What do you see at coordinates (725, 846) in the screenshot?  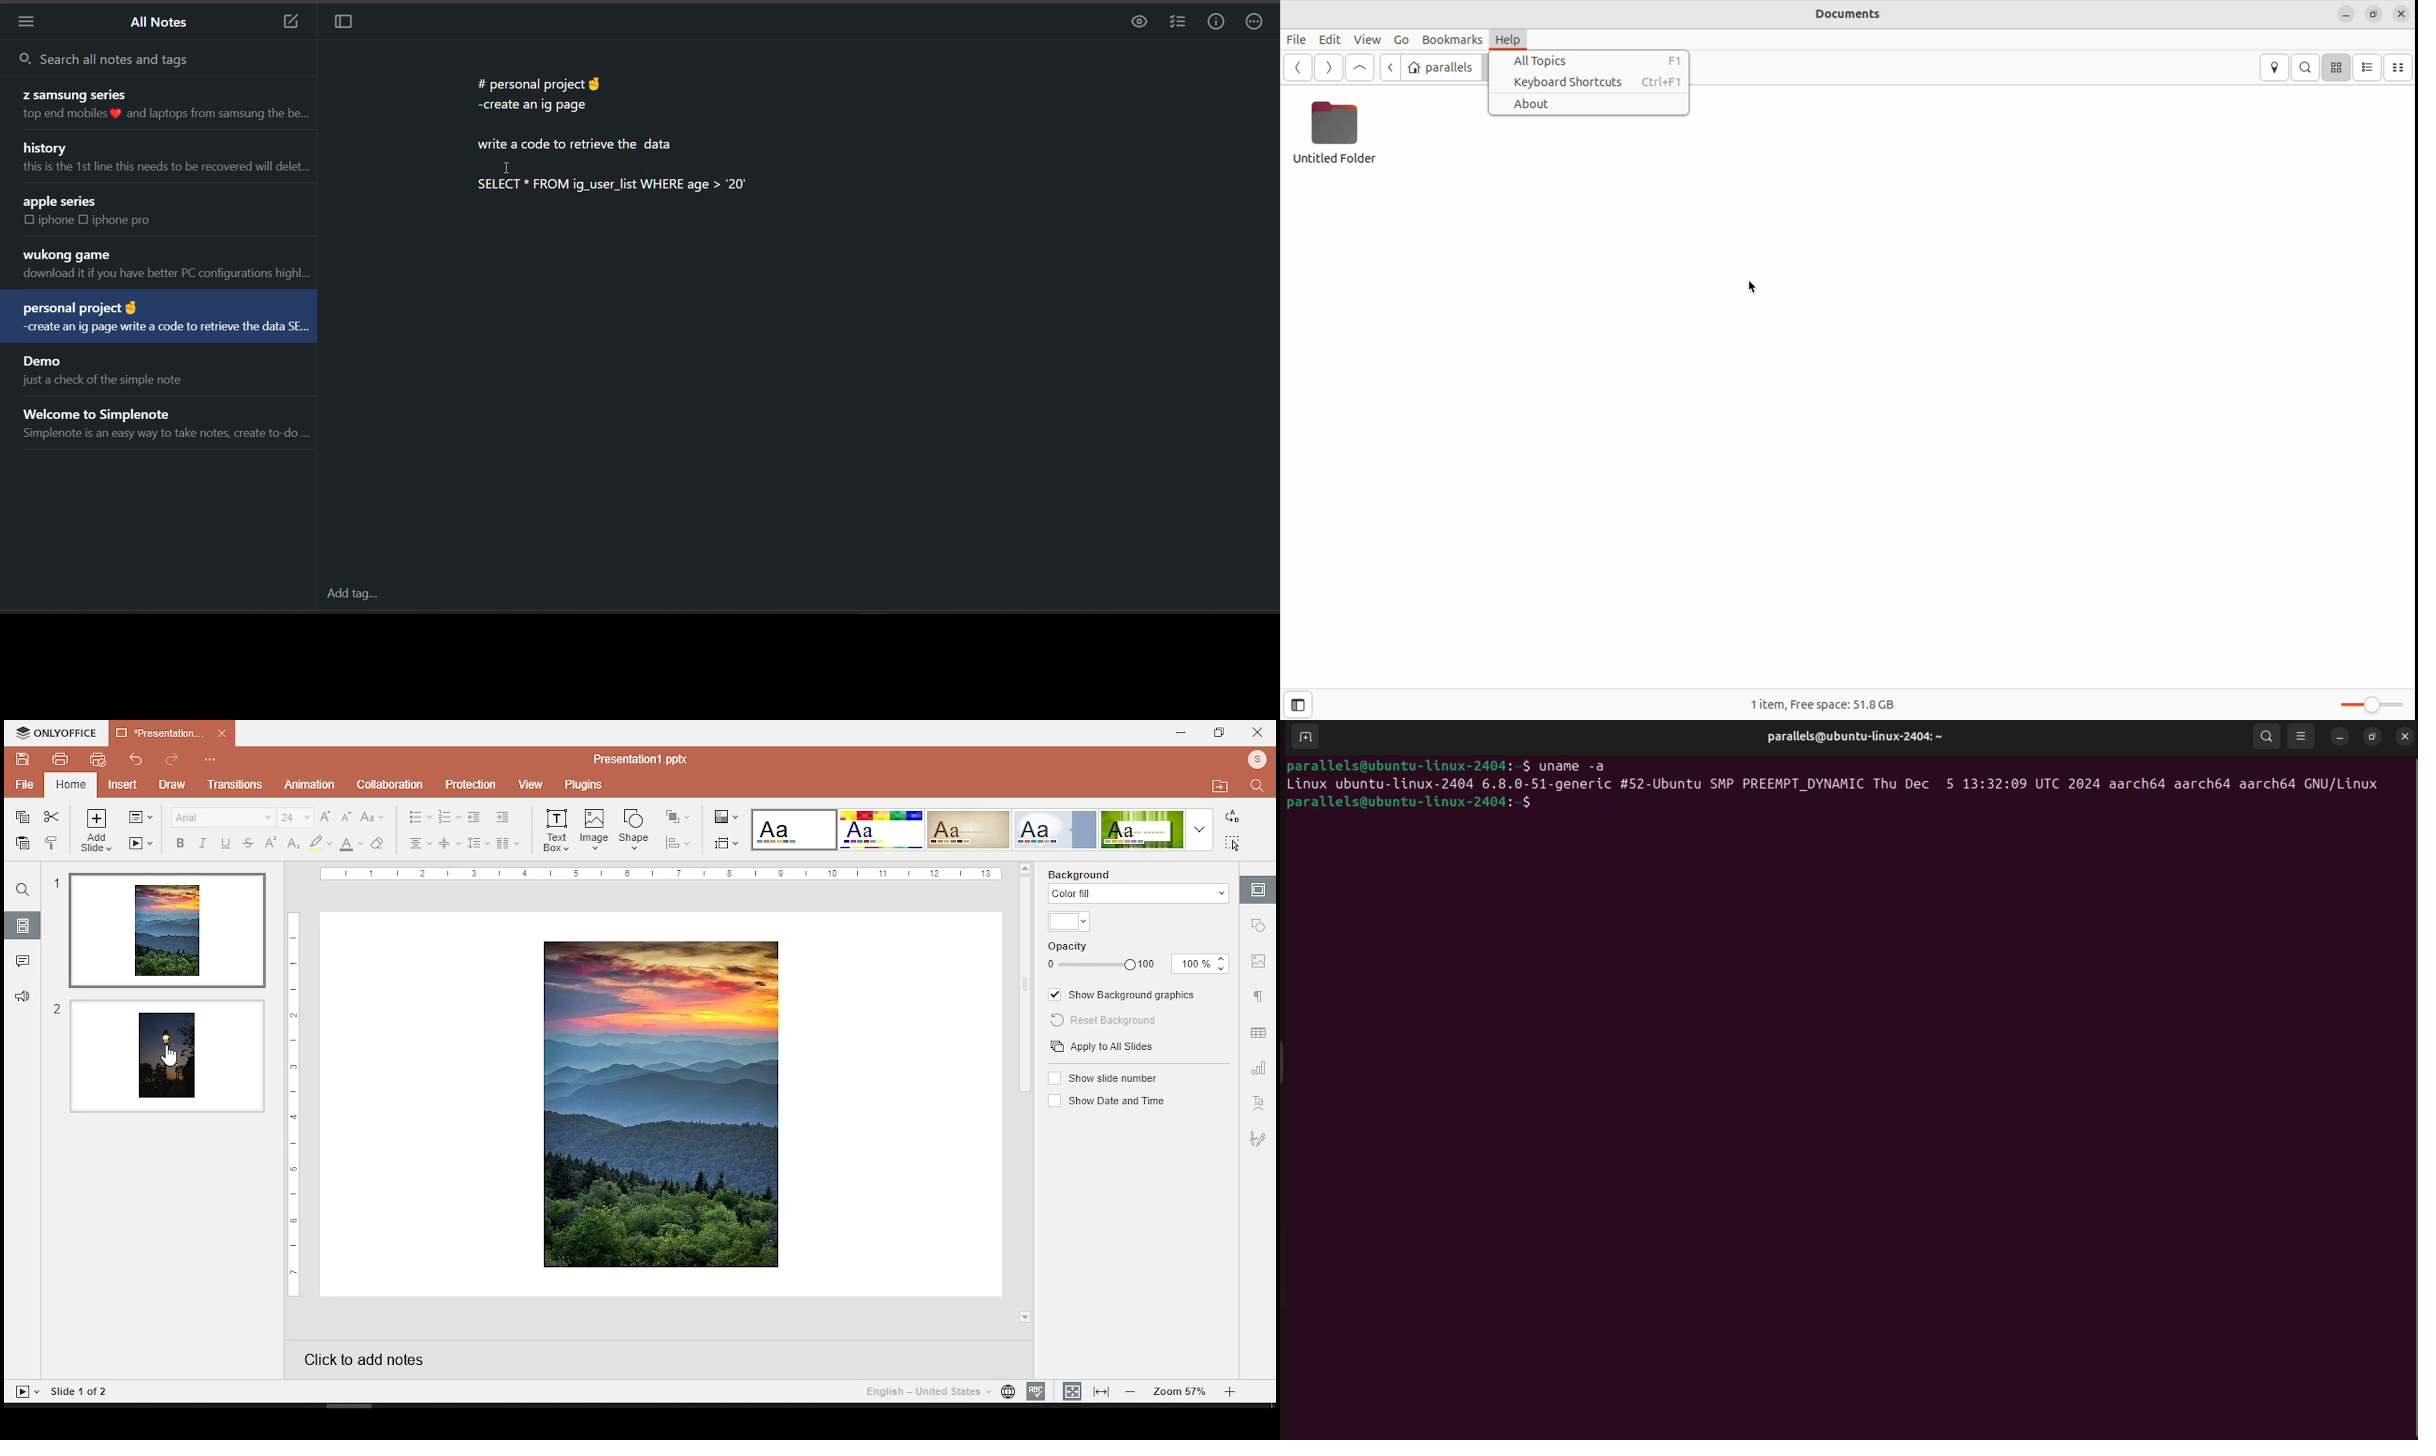 I see `change slide size` at bounding box center [725, 846].